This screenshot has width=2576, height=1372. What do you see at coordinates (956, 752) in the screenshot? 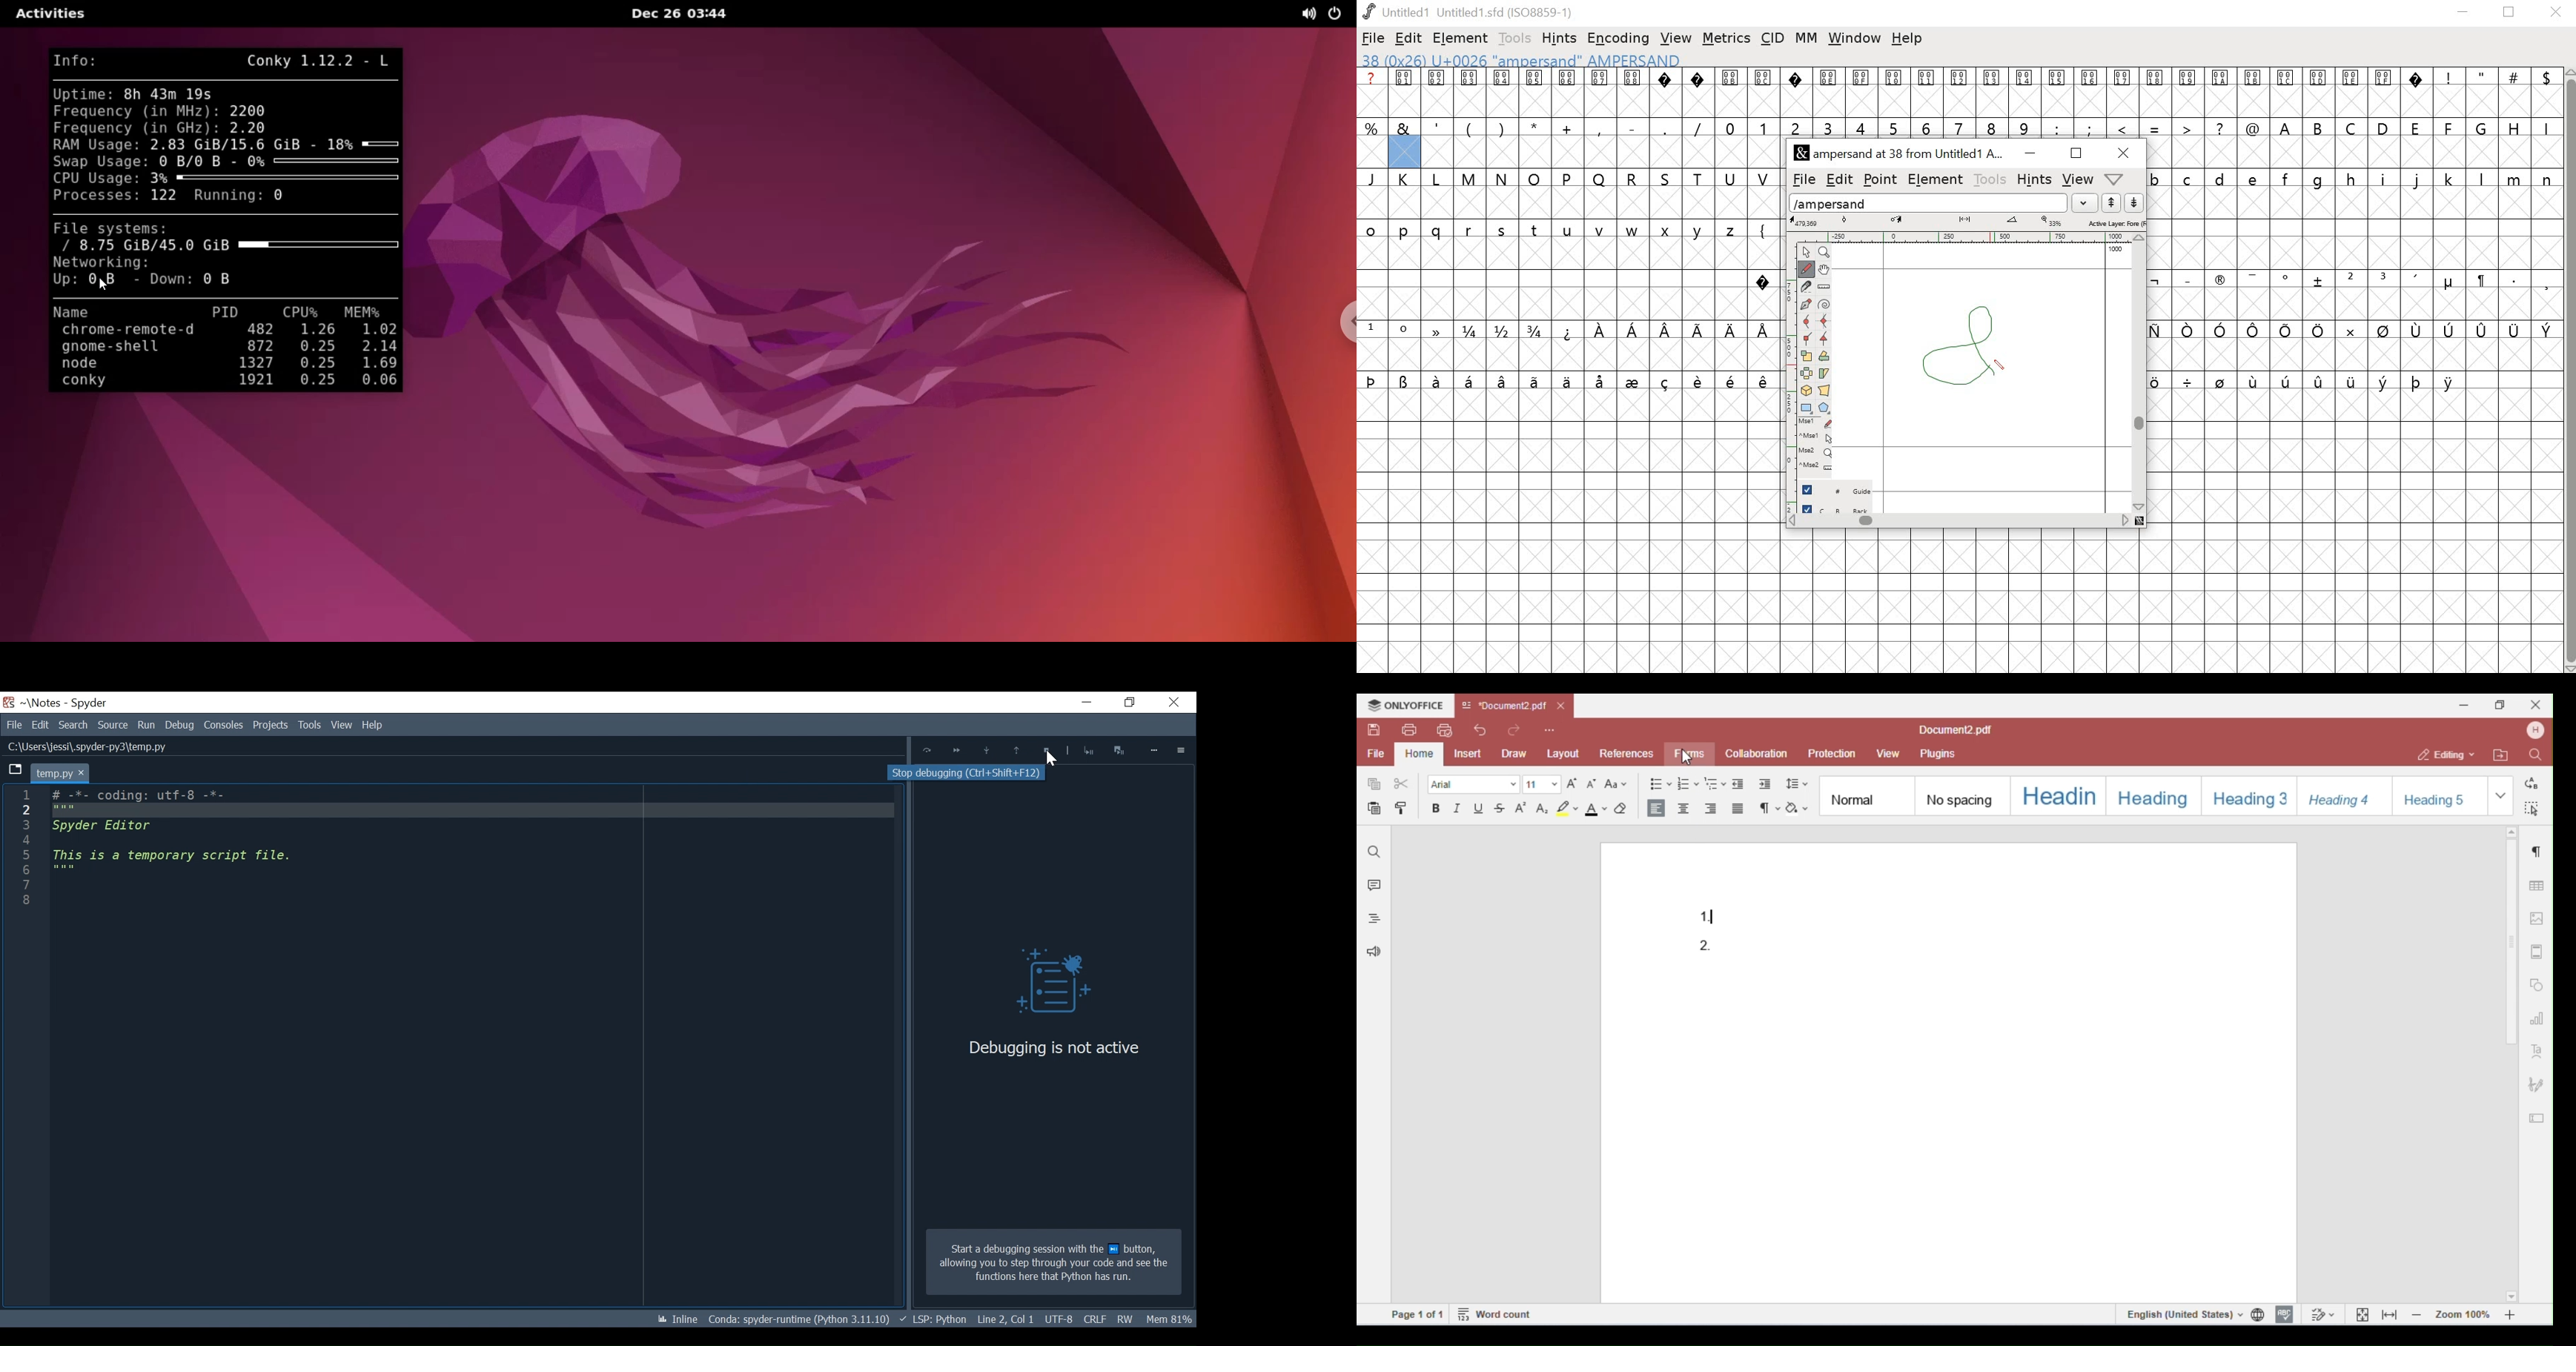
I see `Continue ExecutionUntil next breakpoint` at bounding box center [956, 752].